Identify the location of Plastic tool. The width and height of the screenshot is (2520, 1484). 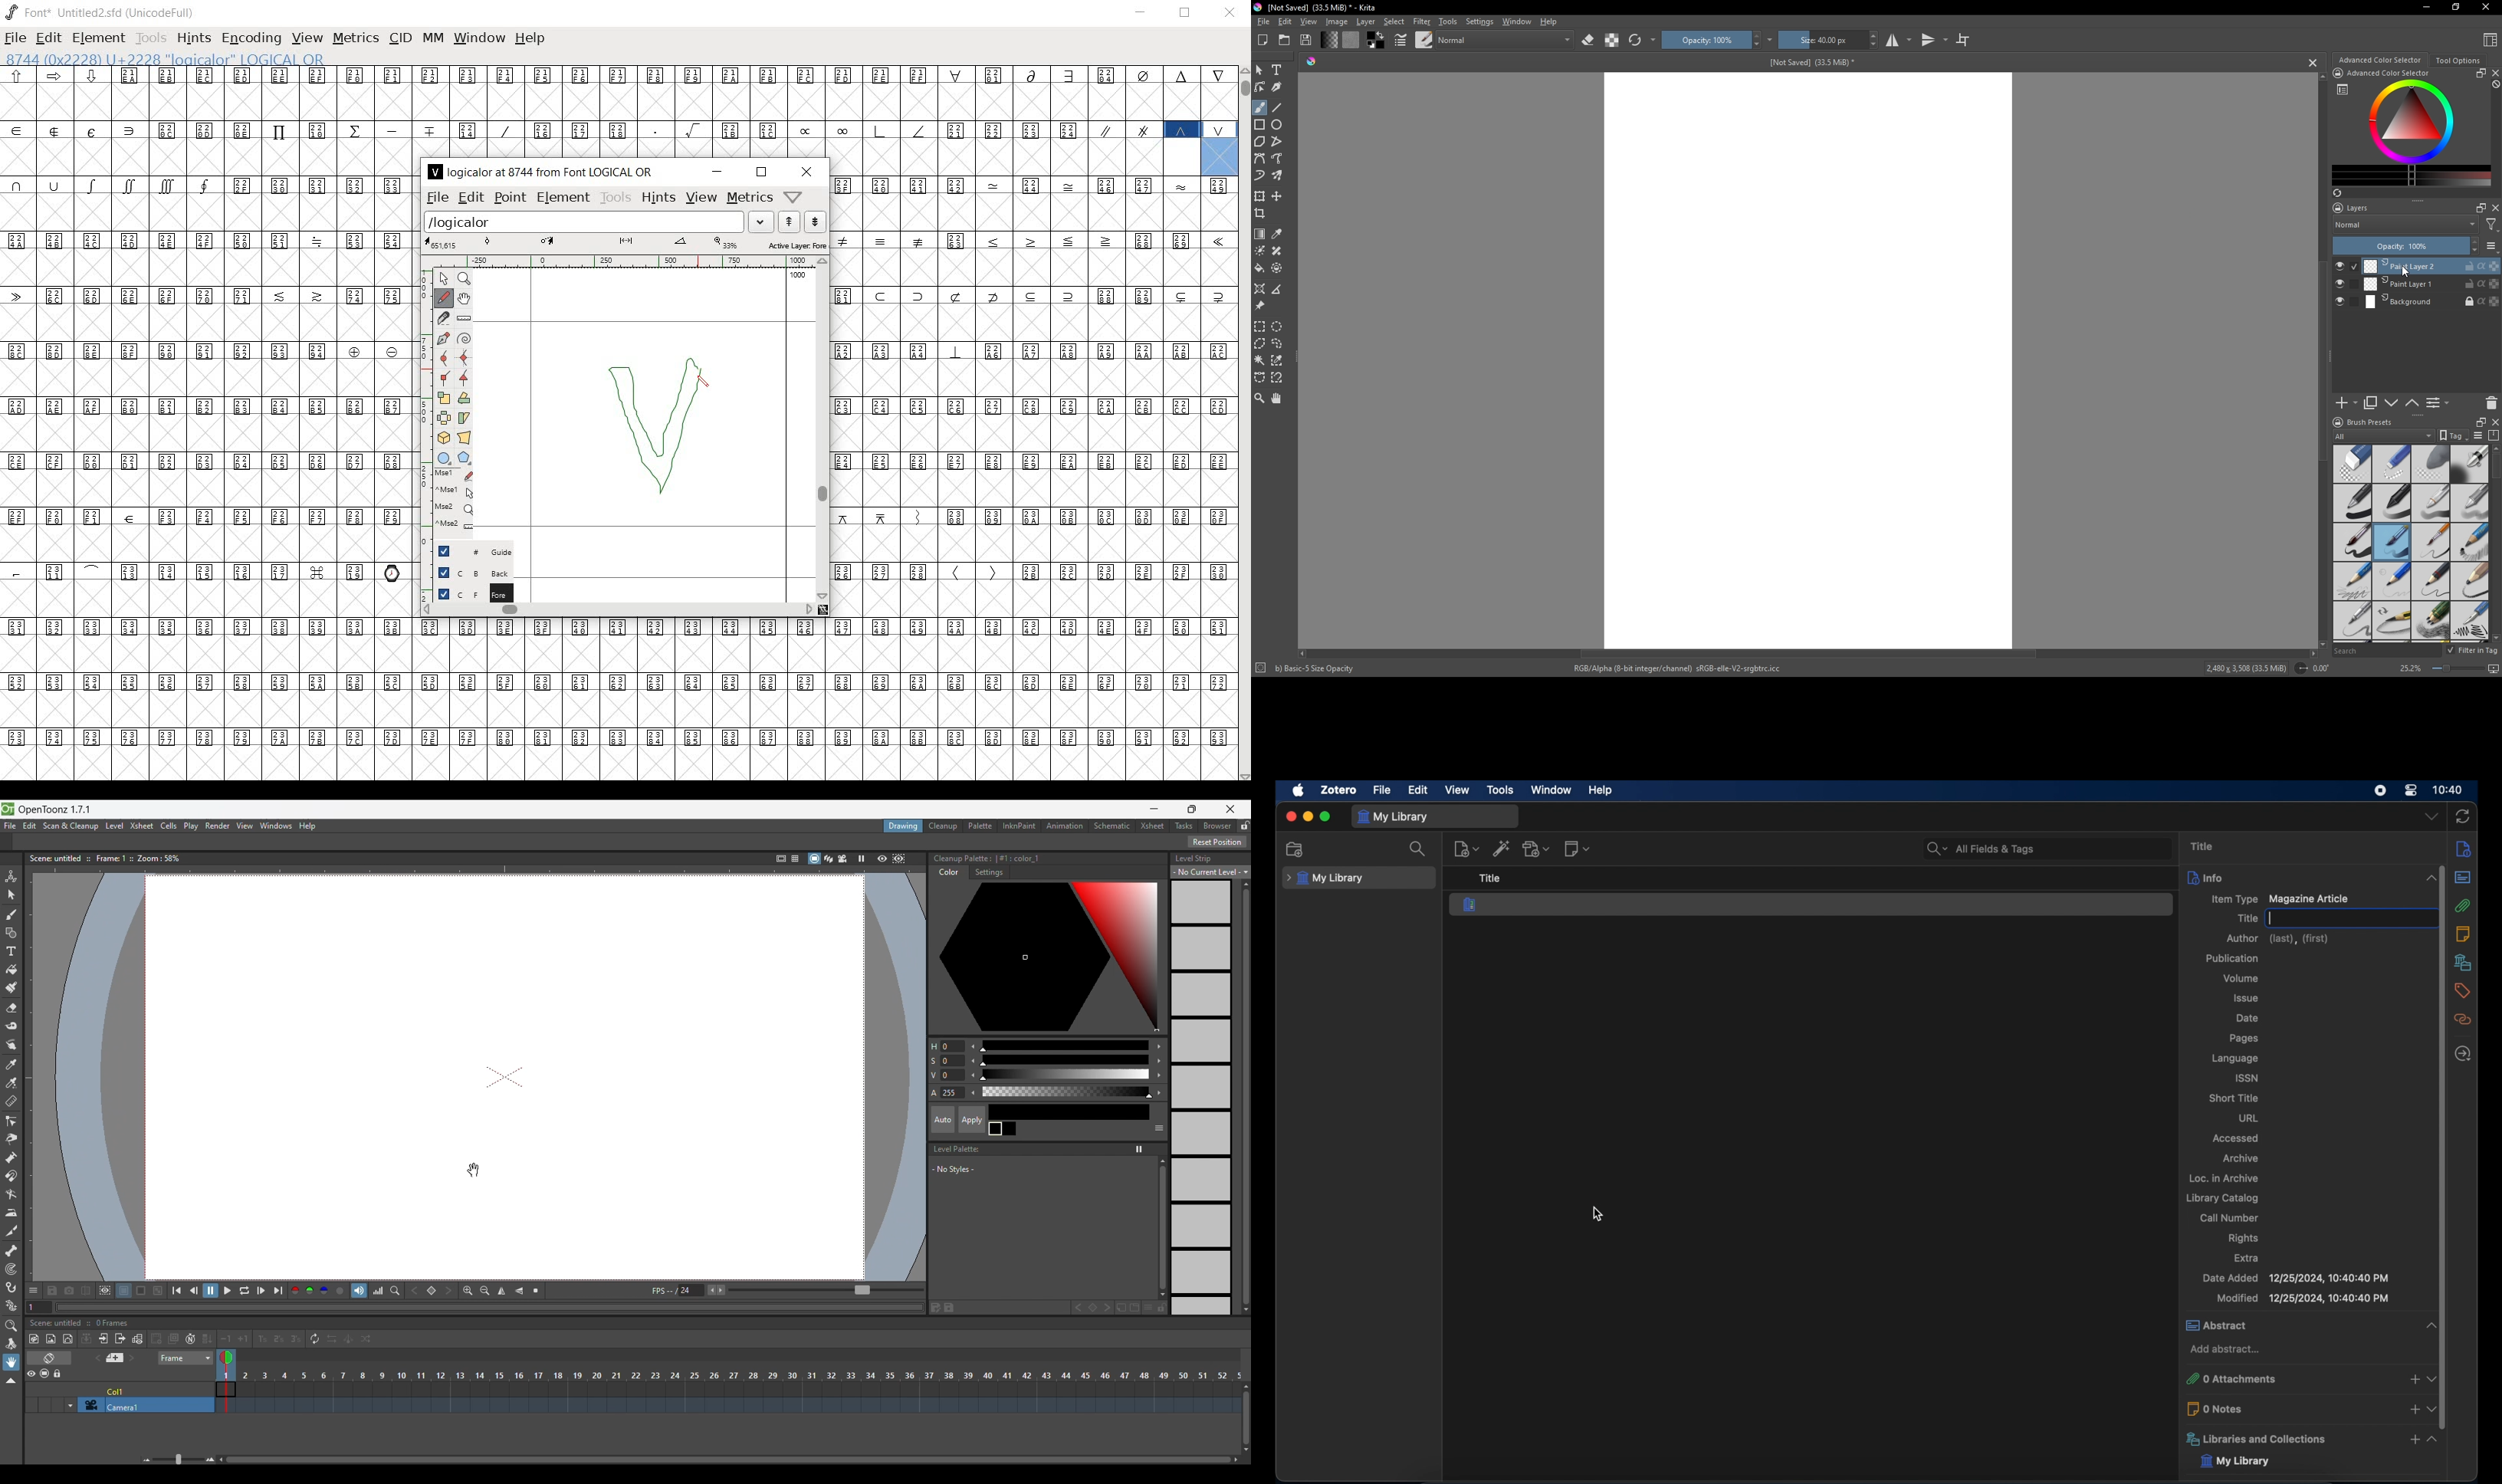
(11, 1305).